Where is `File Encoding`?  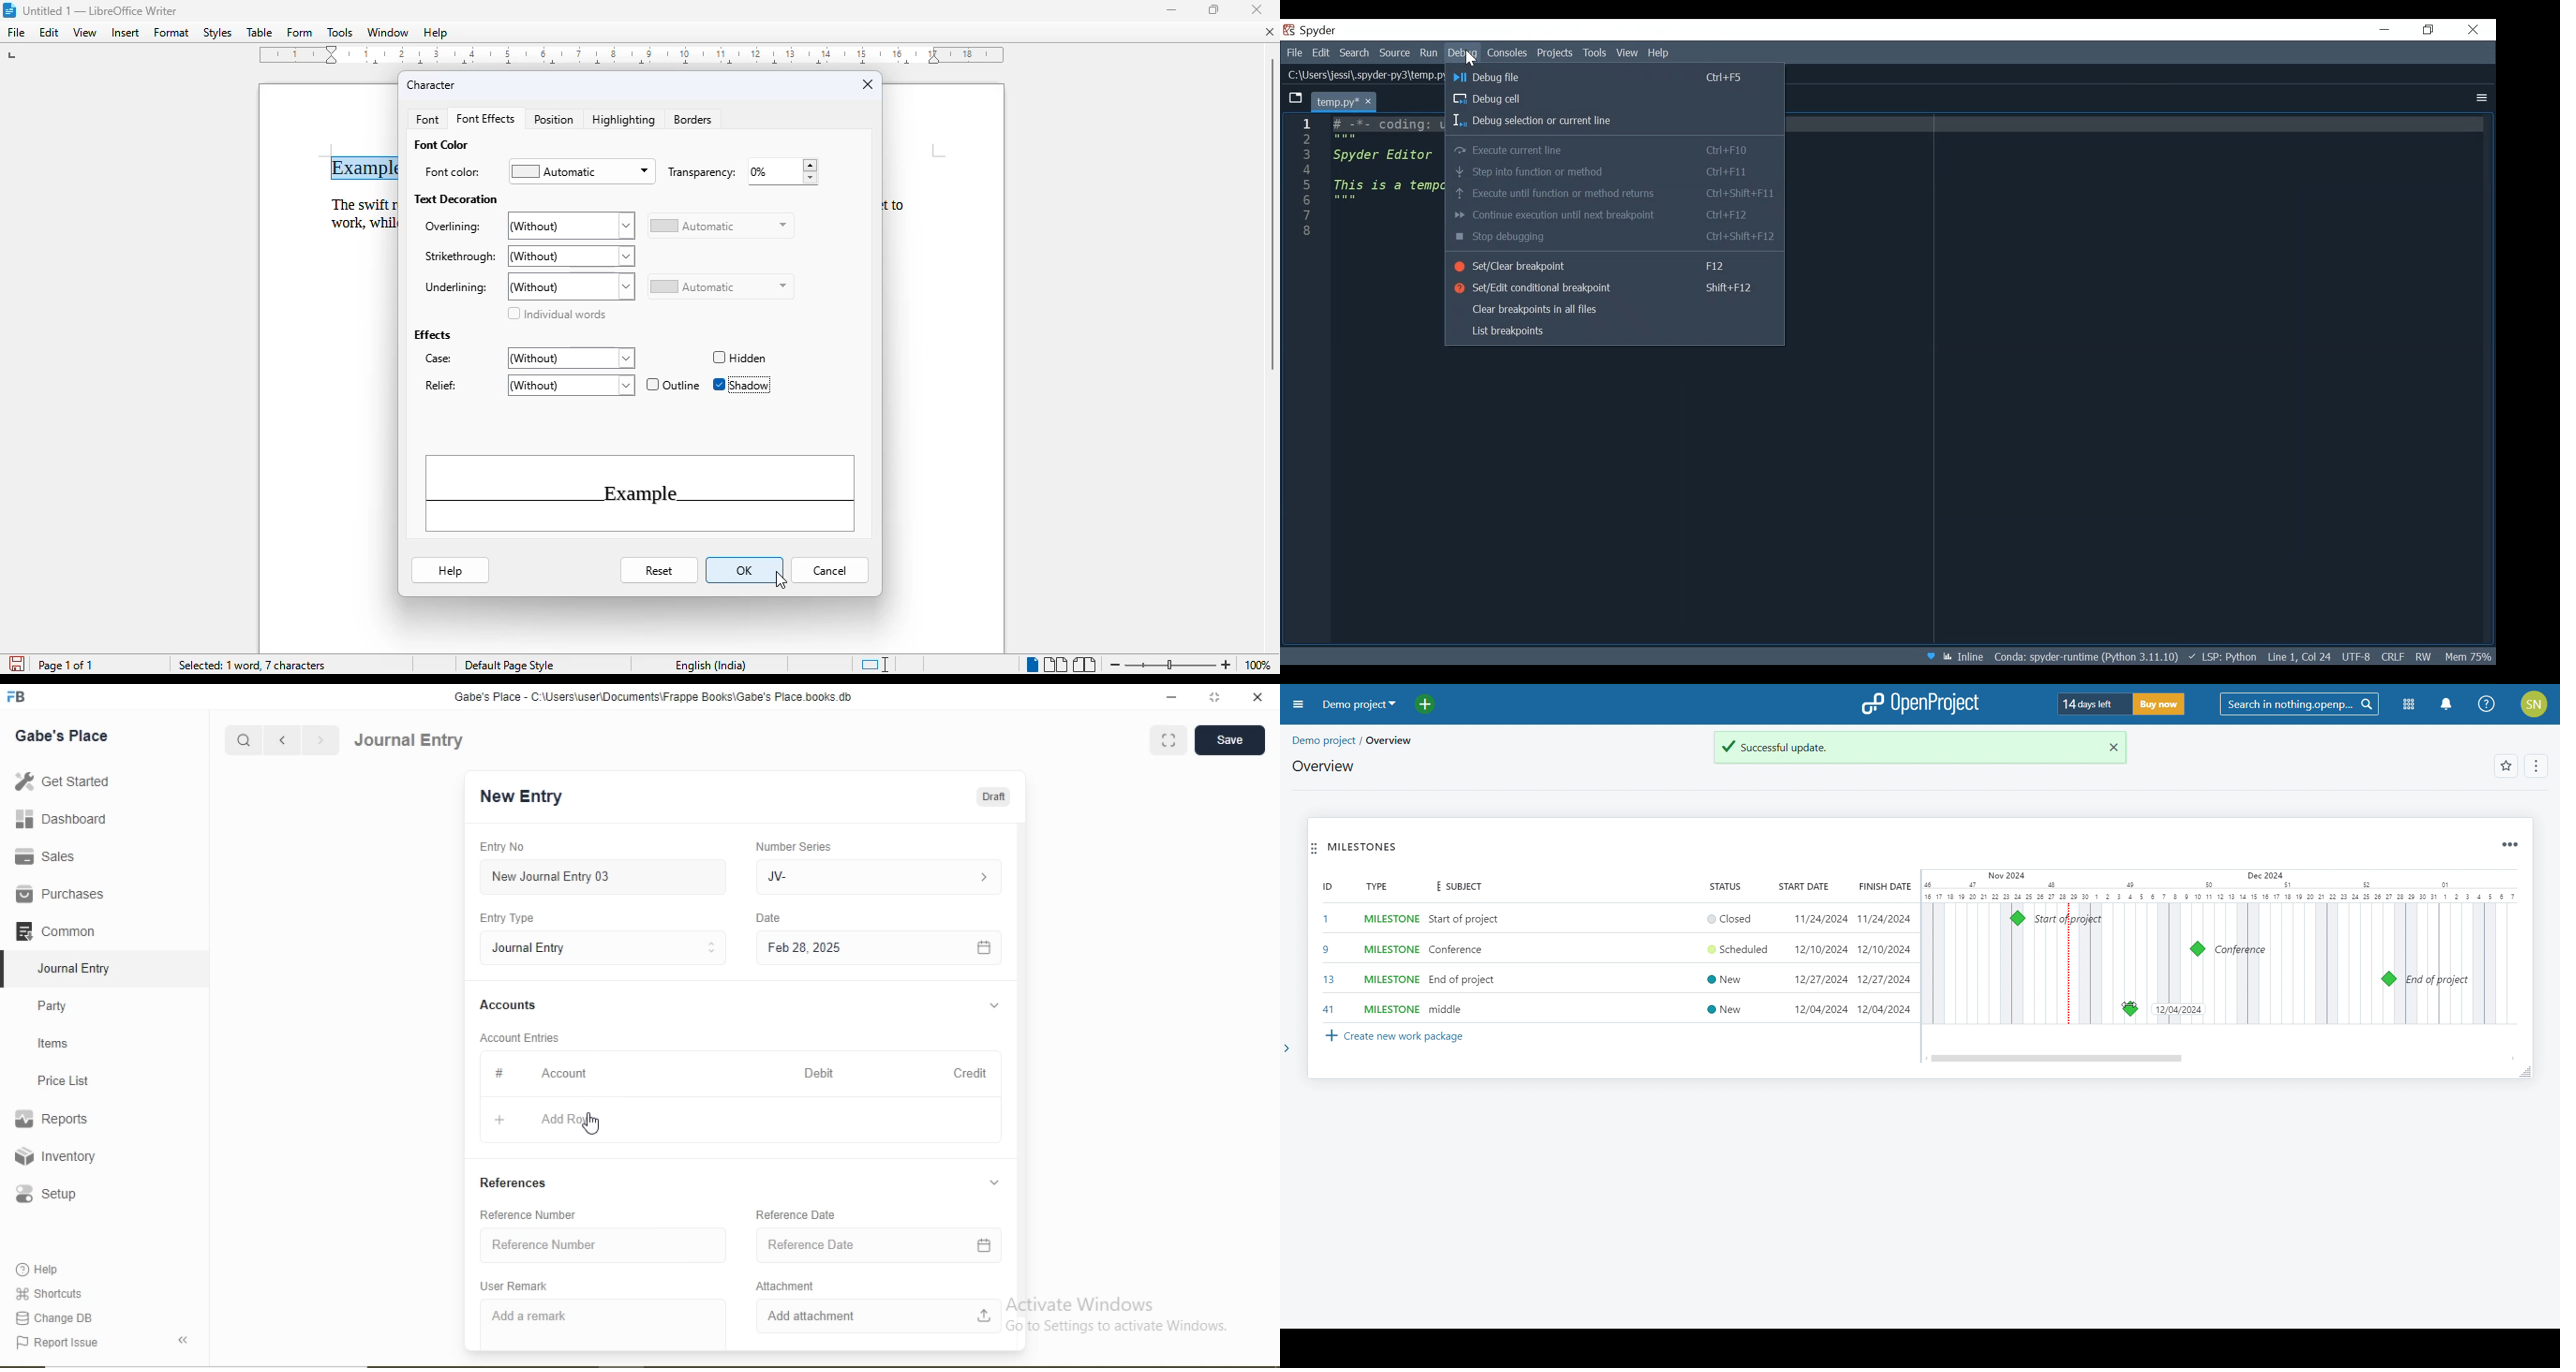
File Encoding is located at coordinates (2359, 656).